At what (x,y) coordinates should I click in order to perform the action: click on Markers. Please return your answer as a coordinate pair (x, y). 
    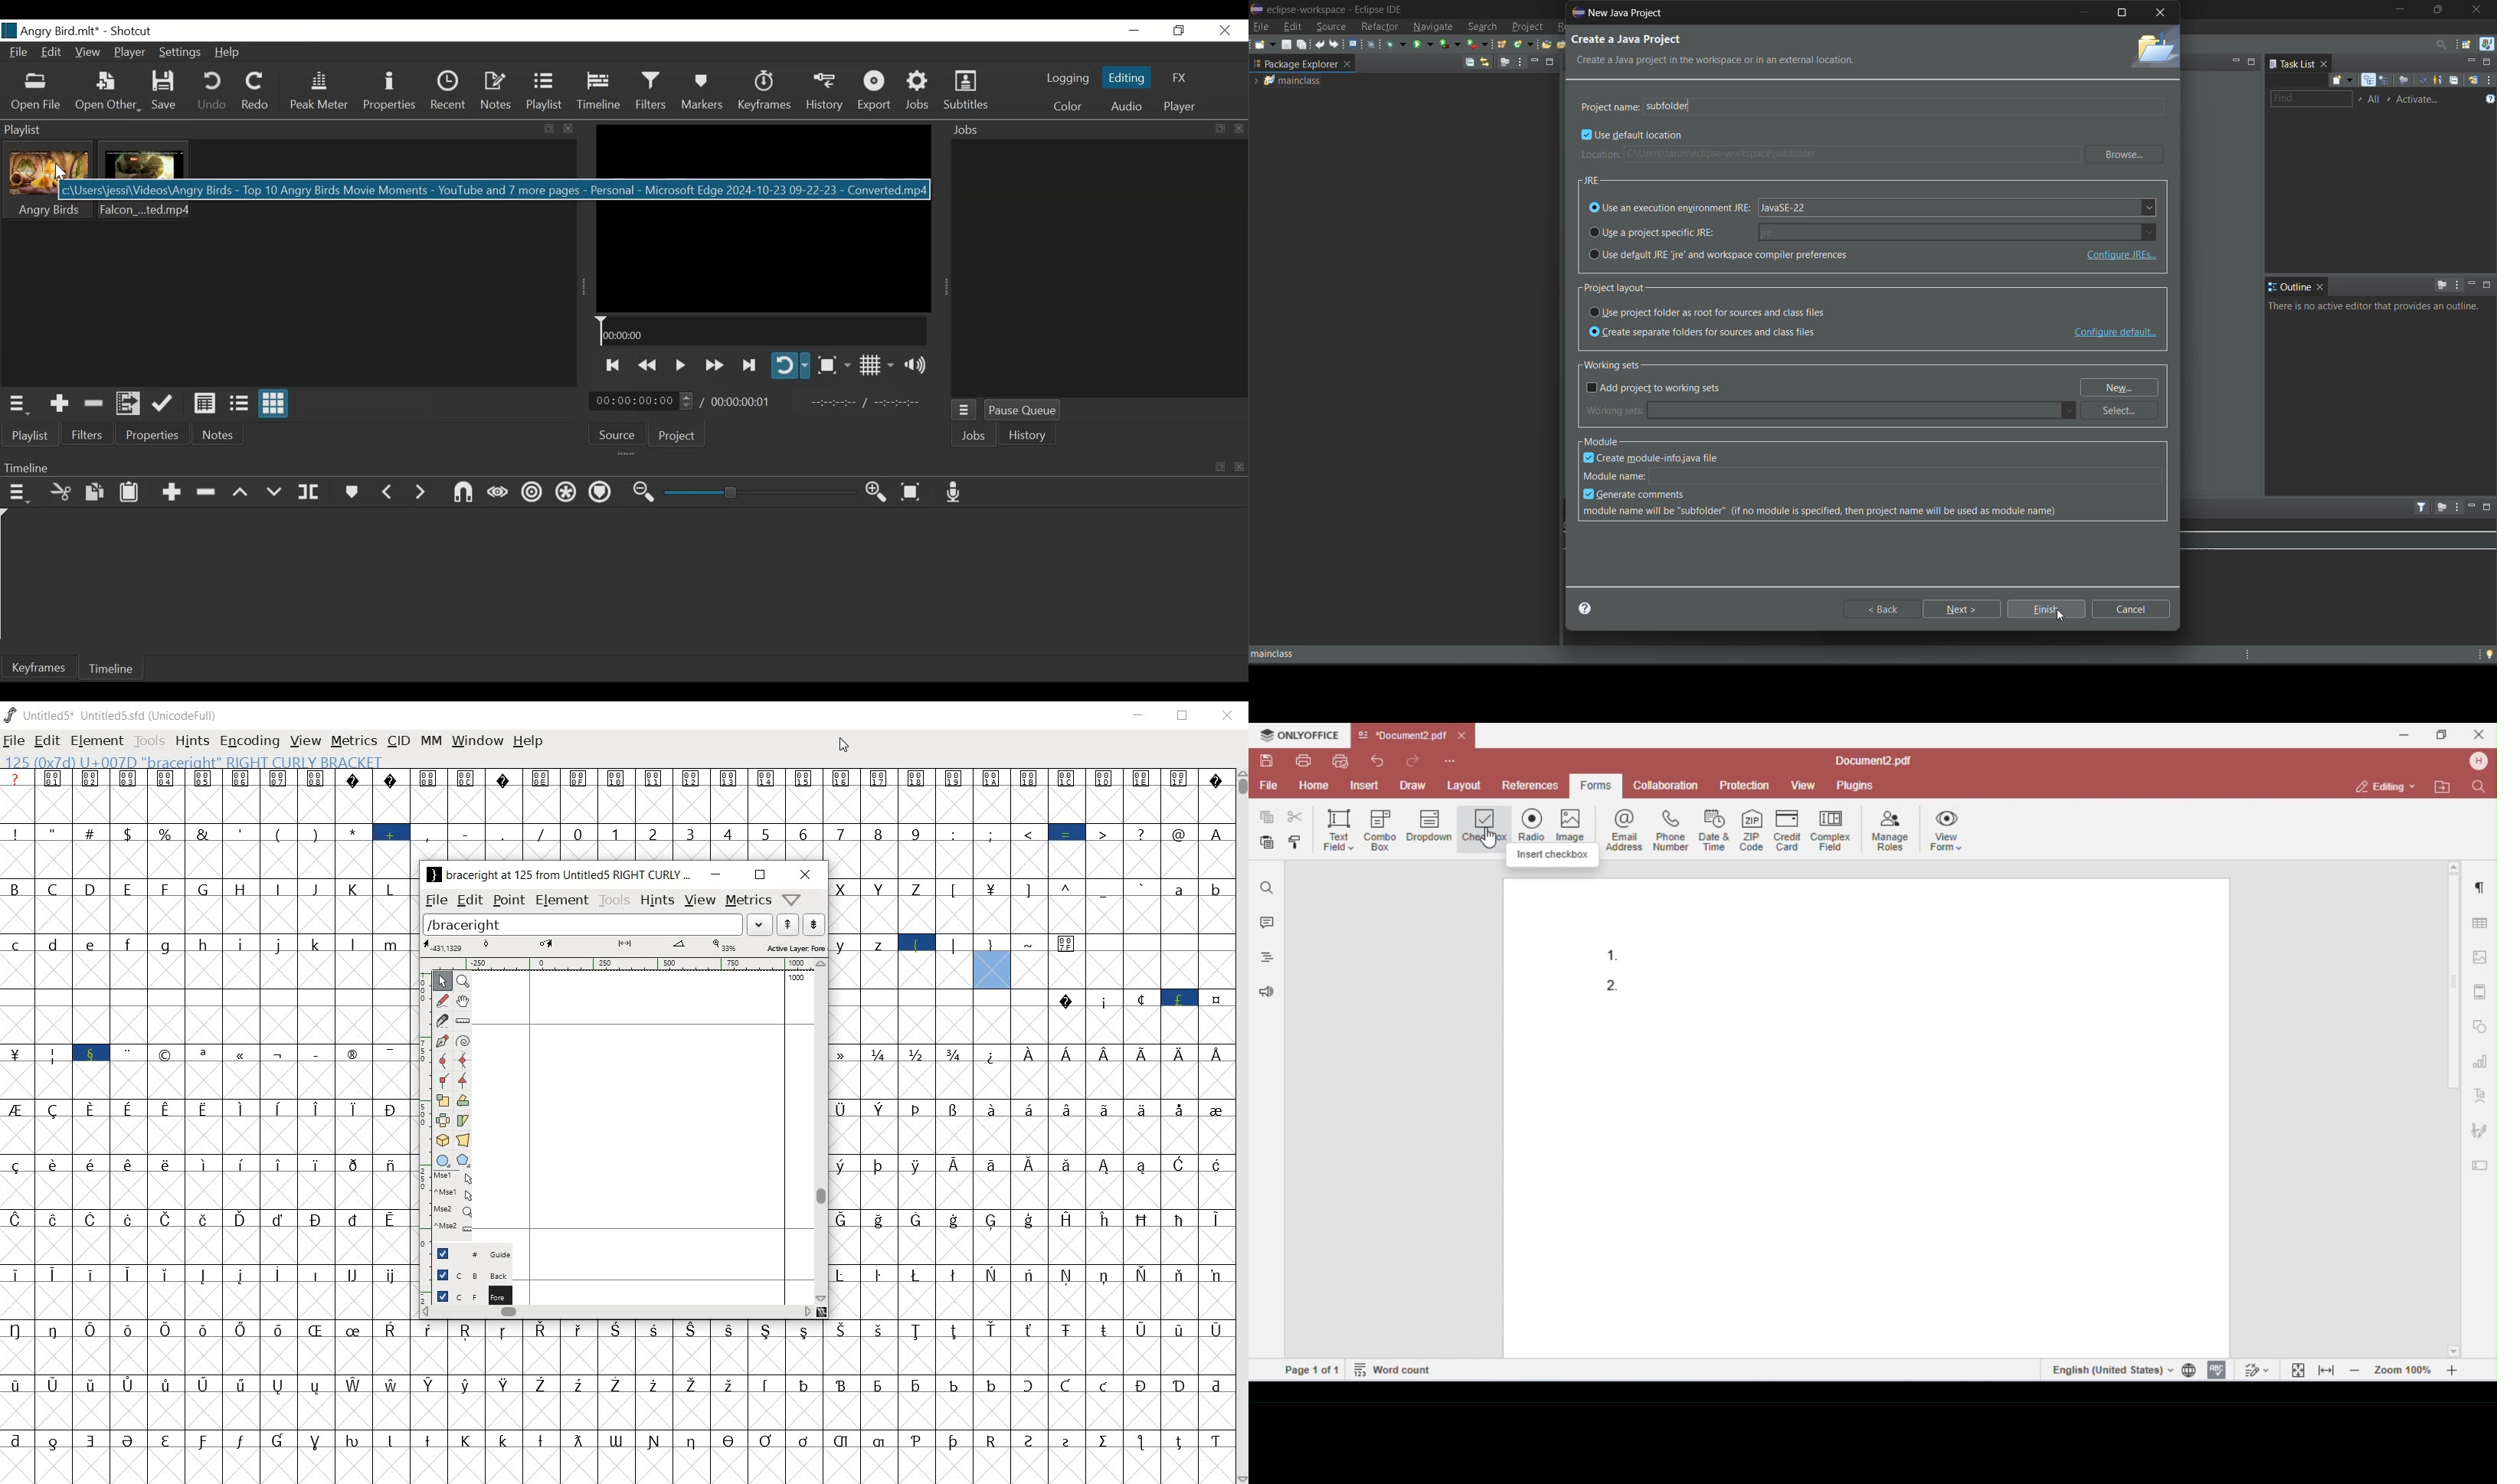
    Looking at the image, I should click on (701, 92).